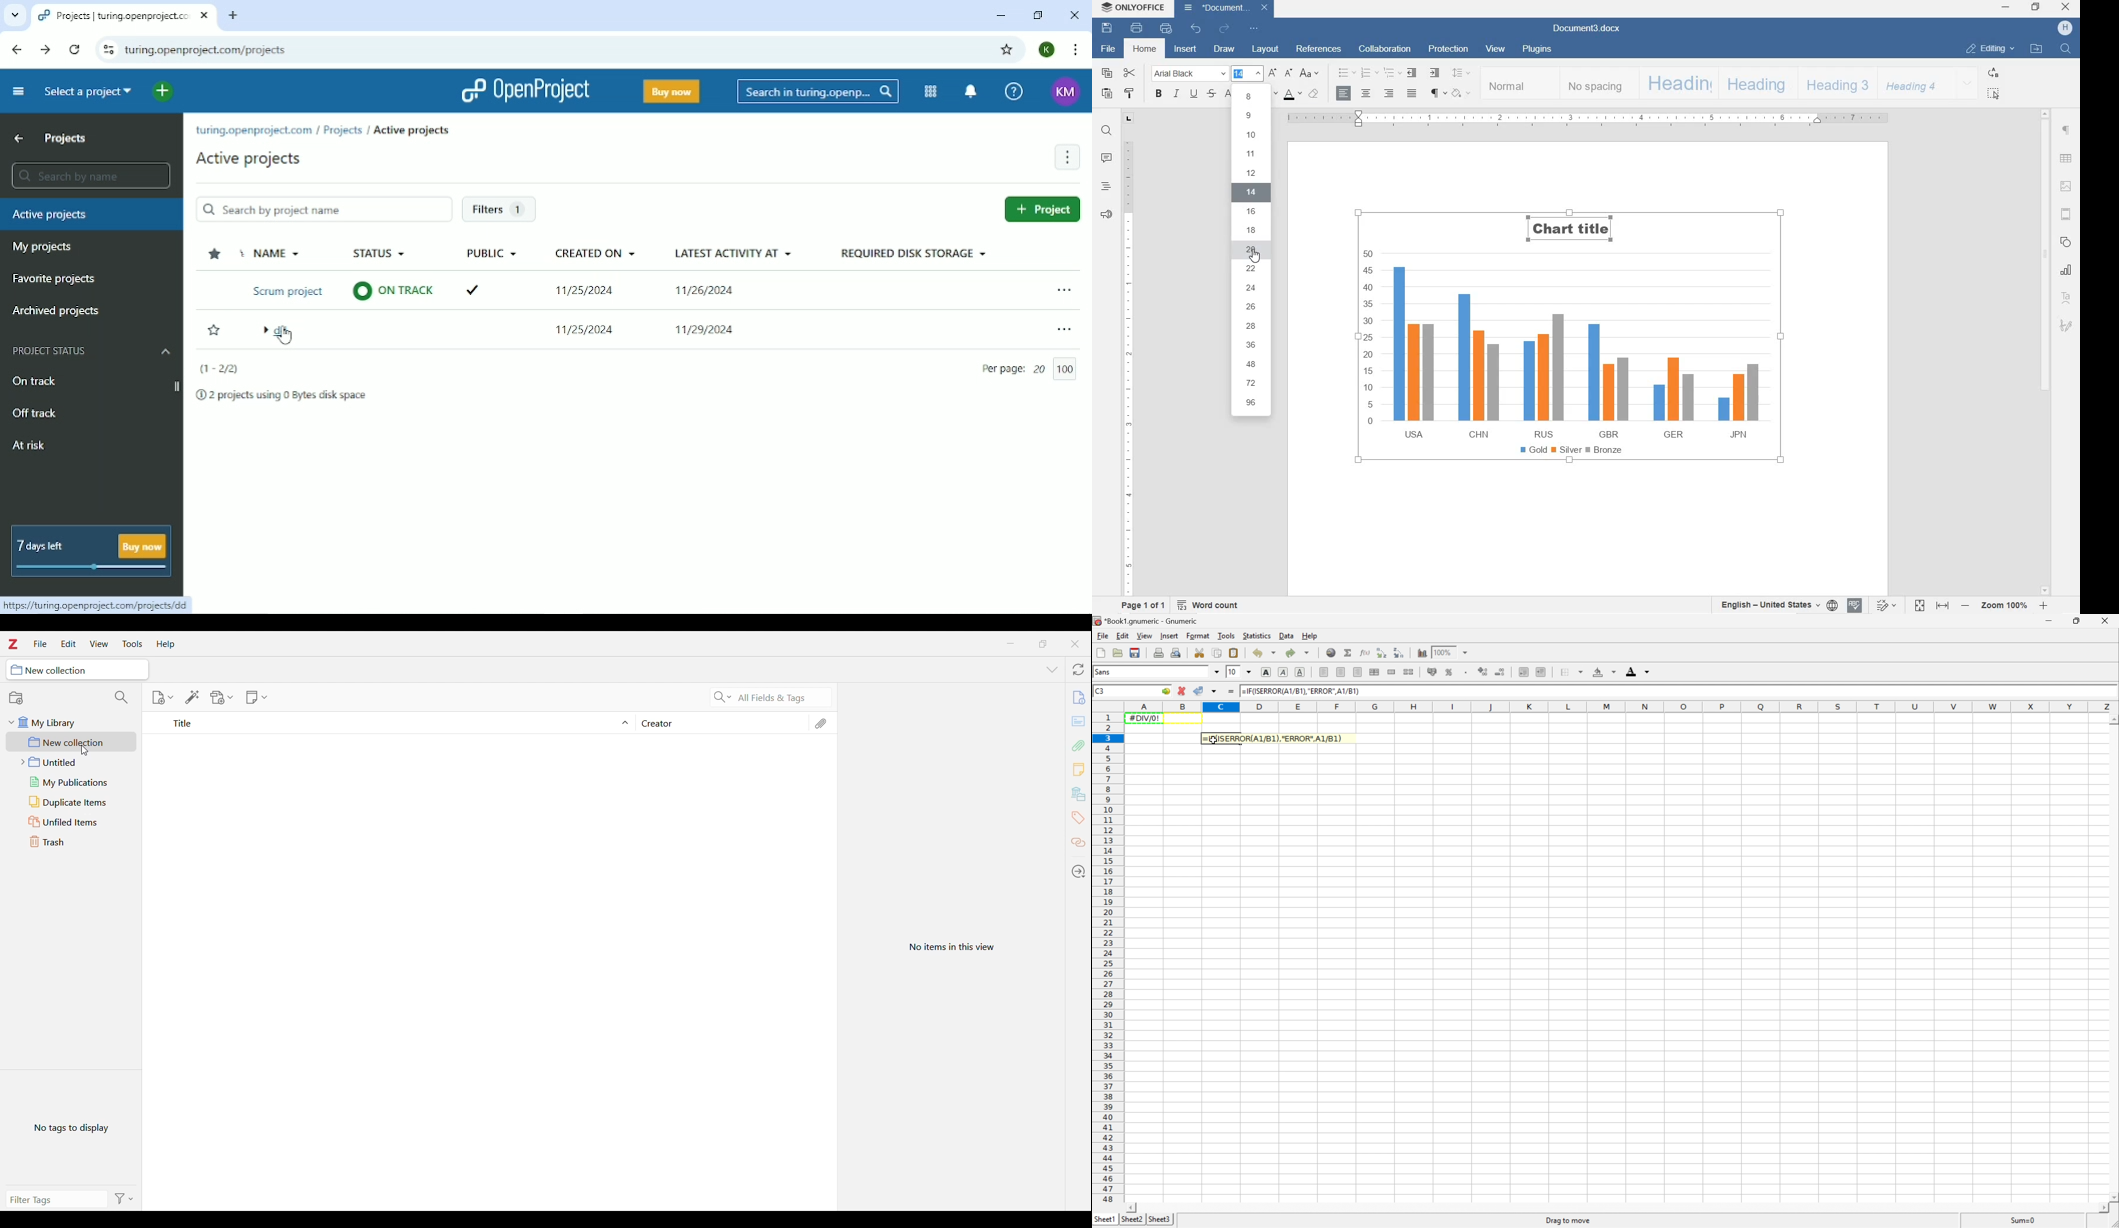 The width and height of the screenshot is (2128, 1232). What do you see at coordinates (1187, 49) in the screenshot?
I see `INSERT` at bounding box center [1187, 49].